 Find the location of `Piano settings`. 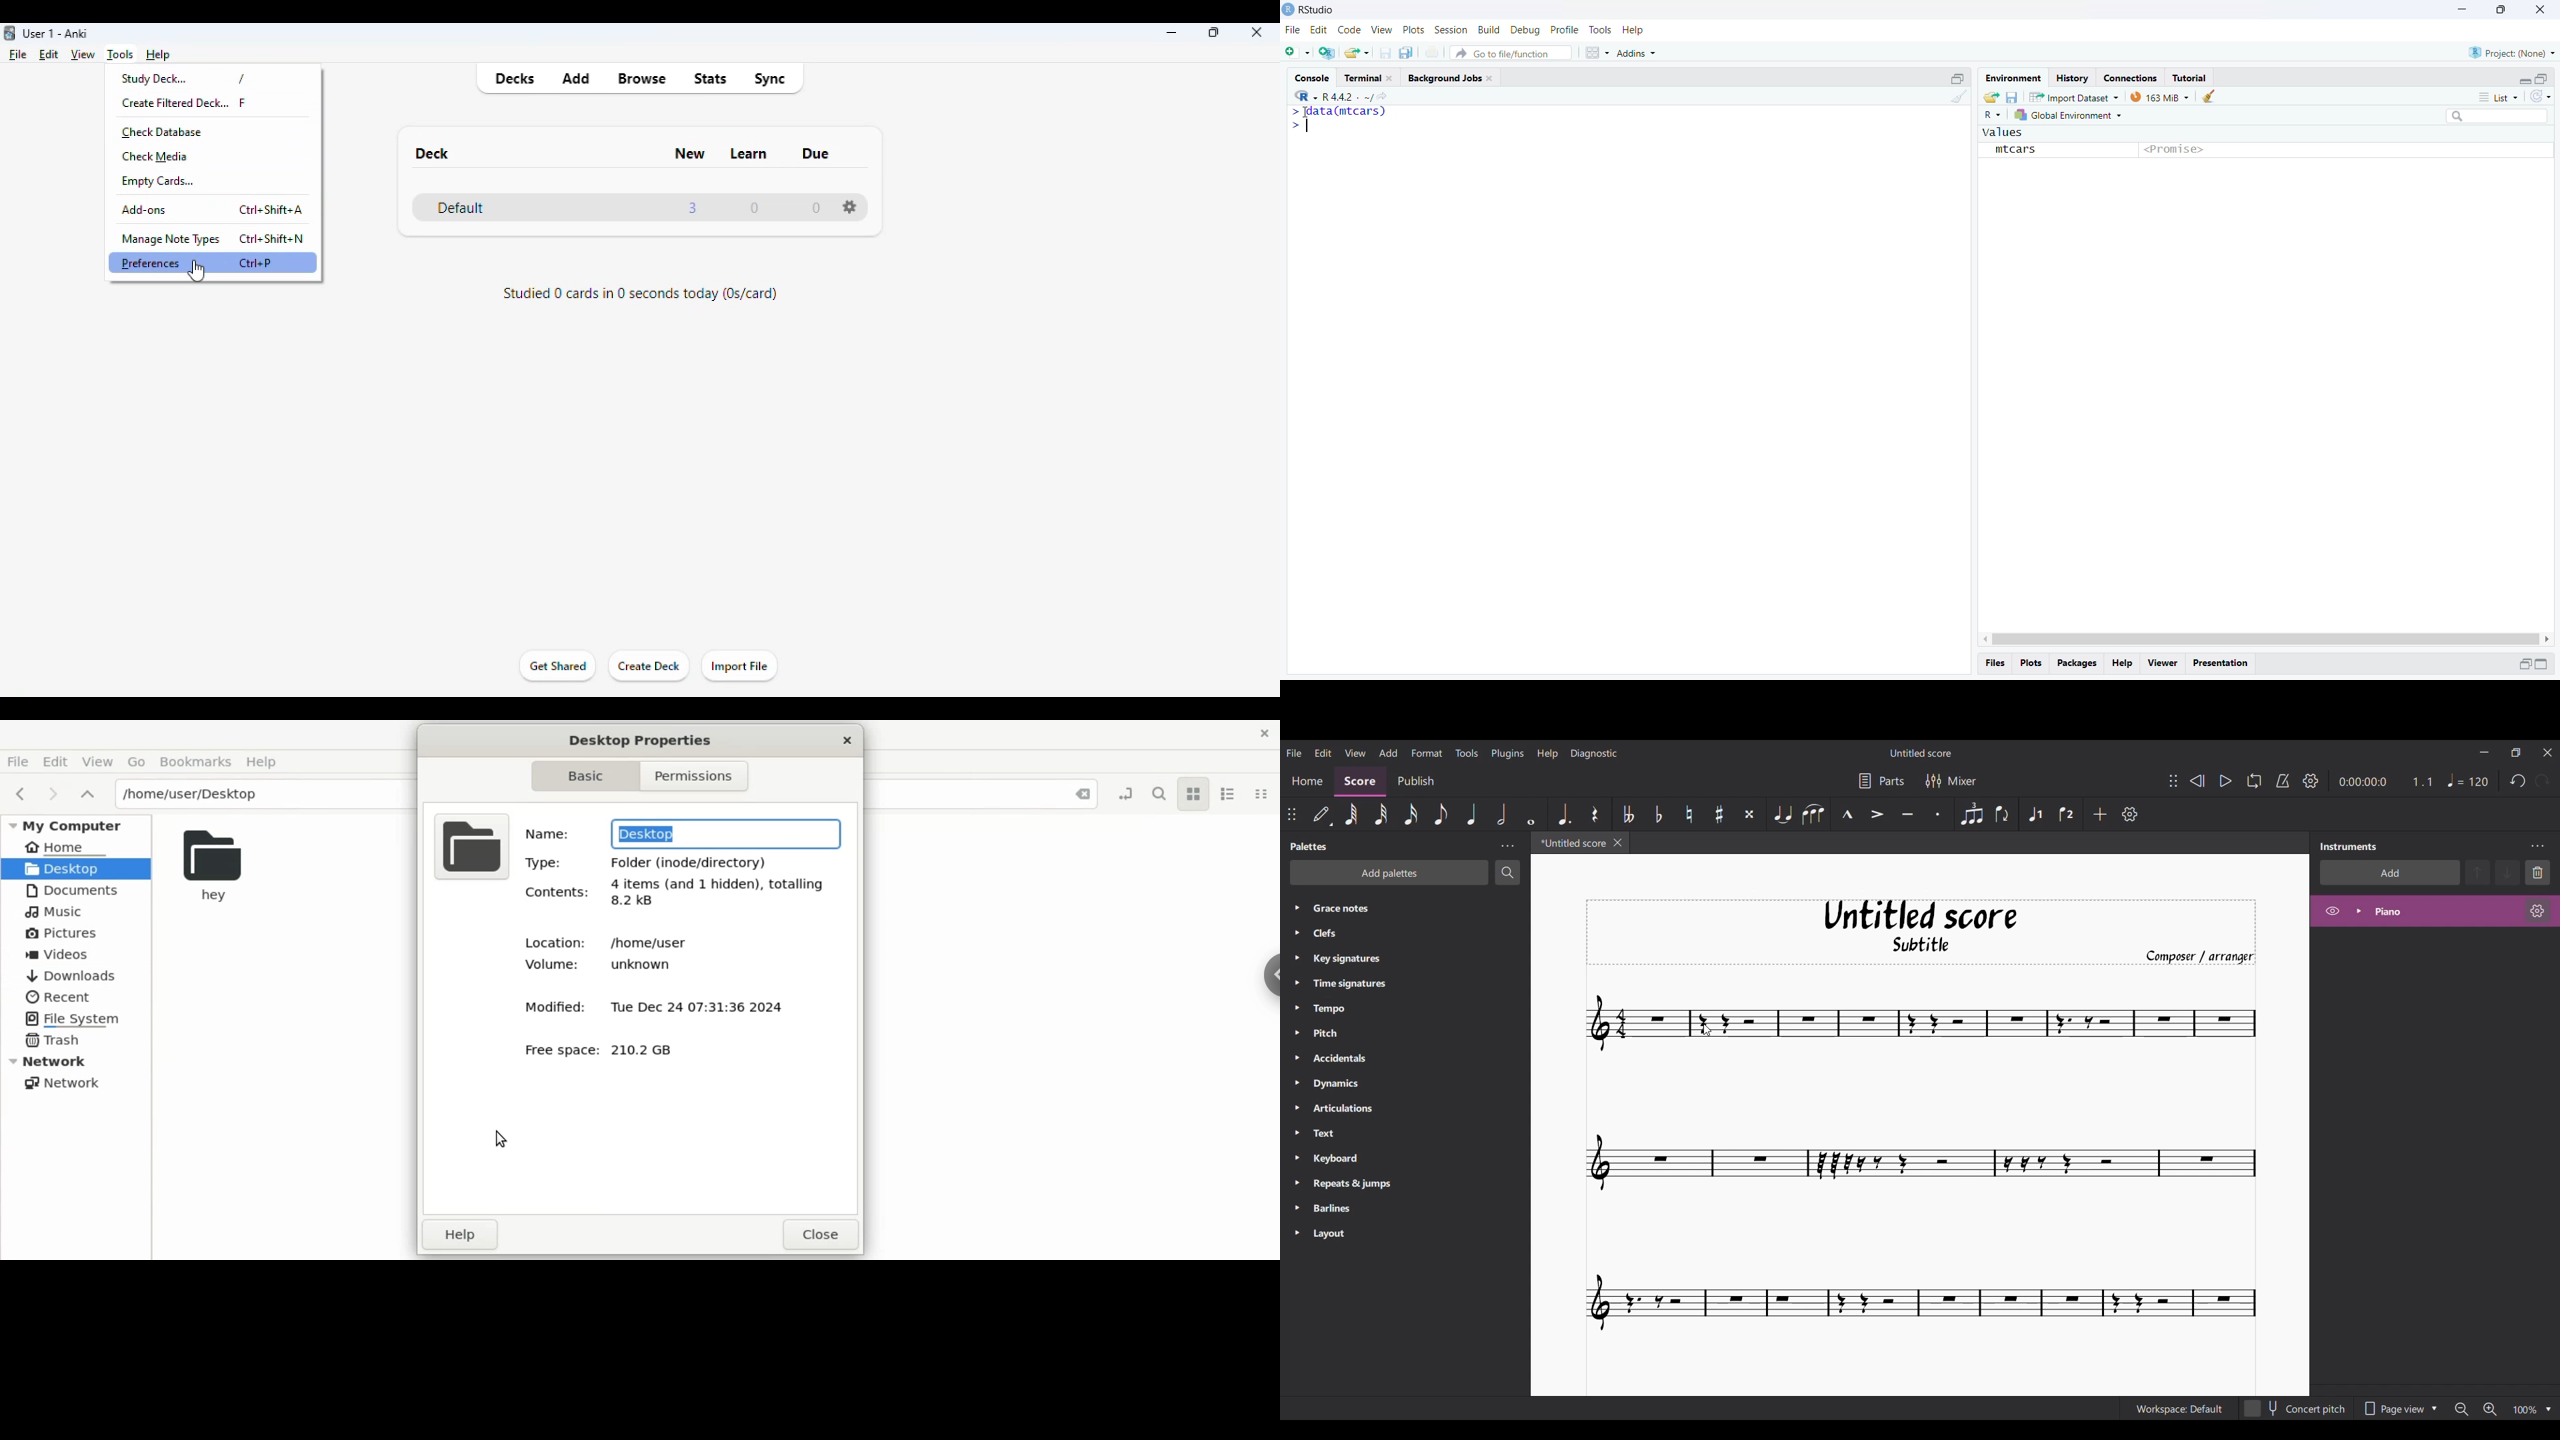

Piano settings is located at coordinates (2537, 911).